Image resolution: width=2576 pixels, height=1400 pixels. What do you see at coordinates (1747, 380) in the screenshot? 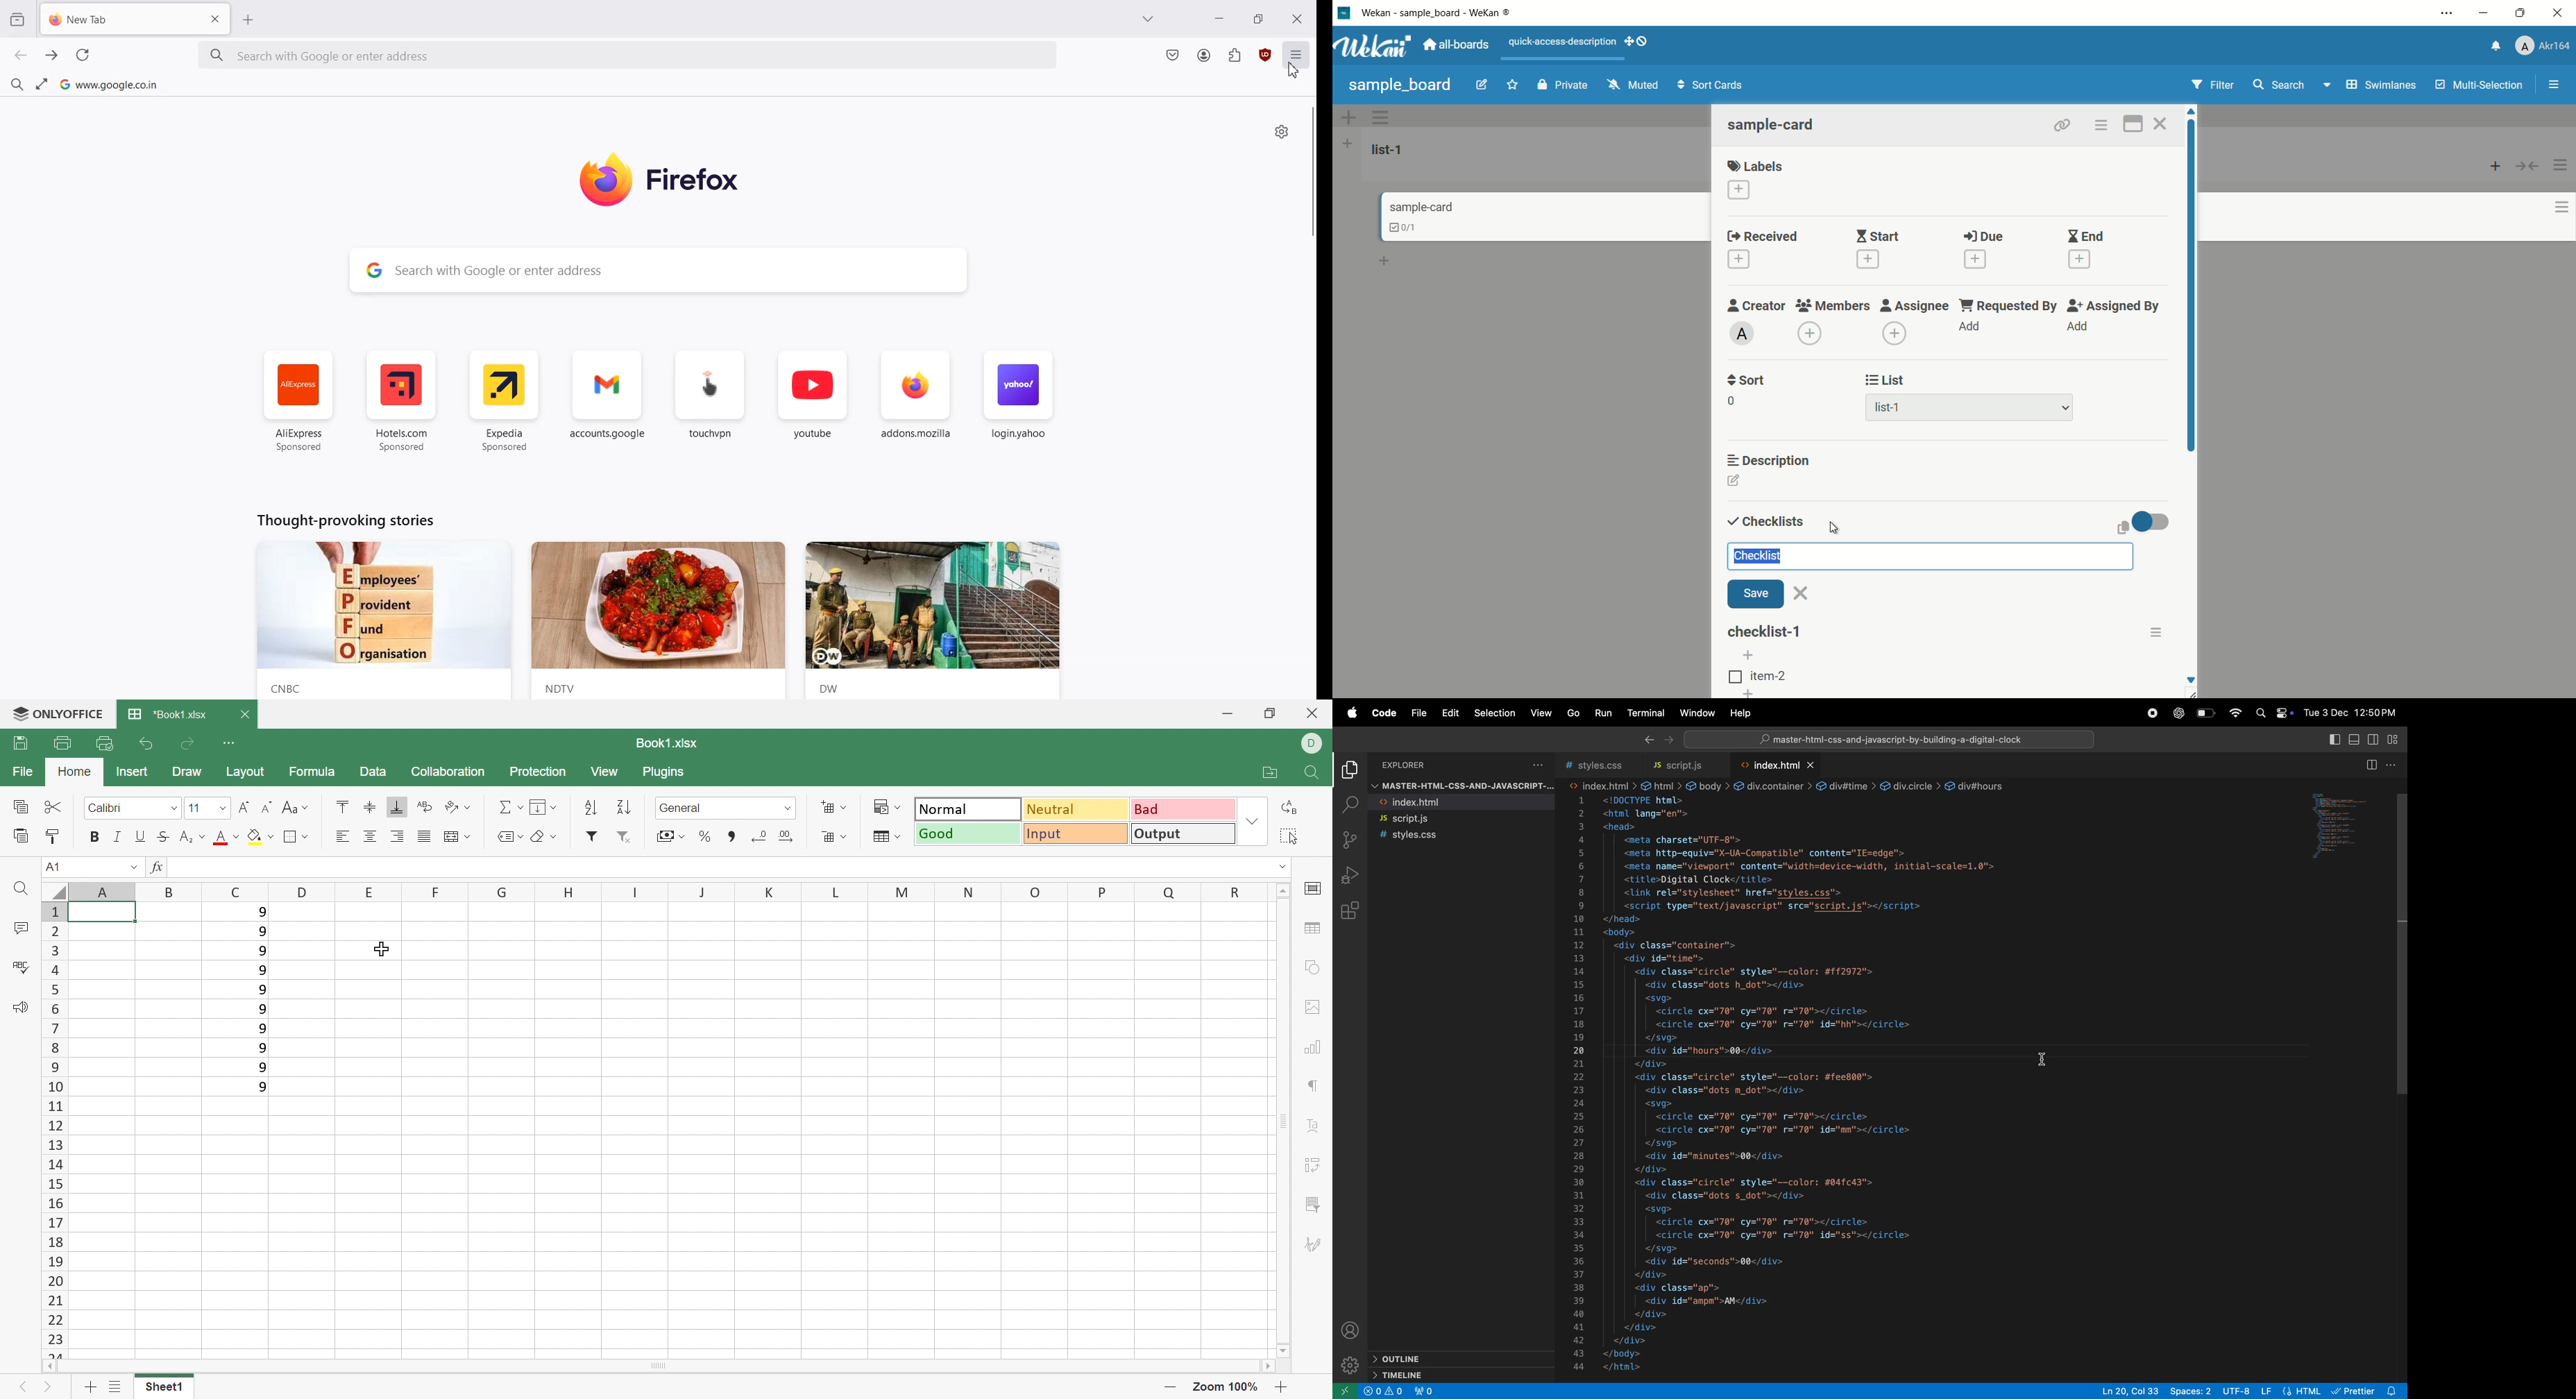
I see `sort` at bounding box center [1747, 380].